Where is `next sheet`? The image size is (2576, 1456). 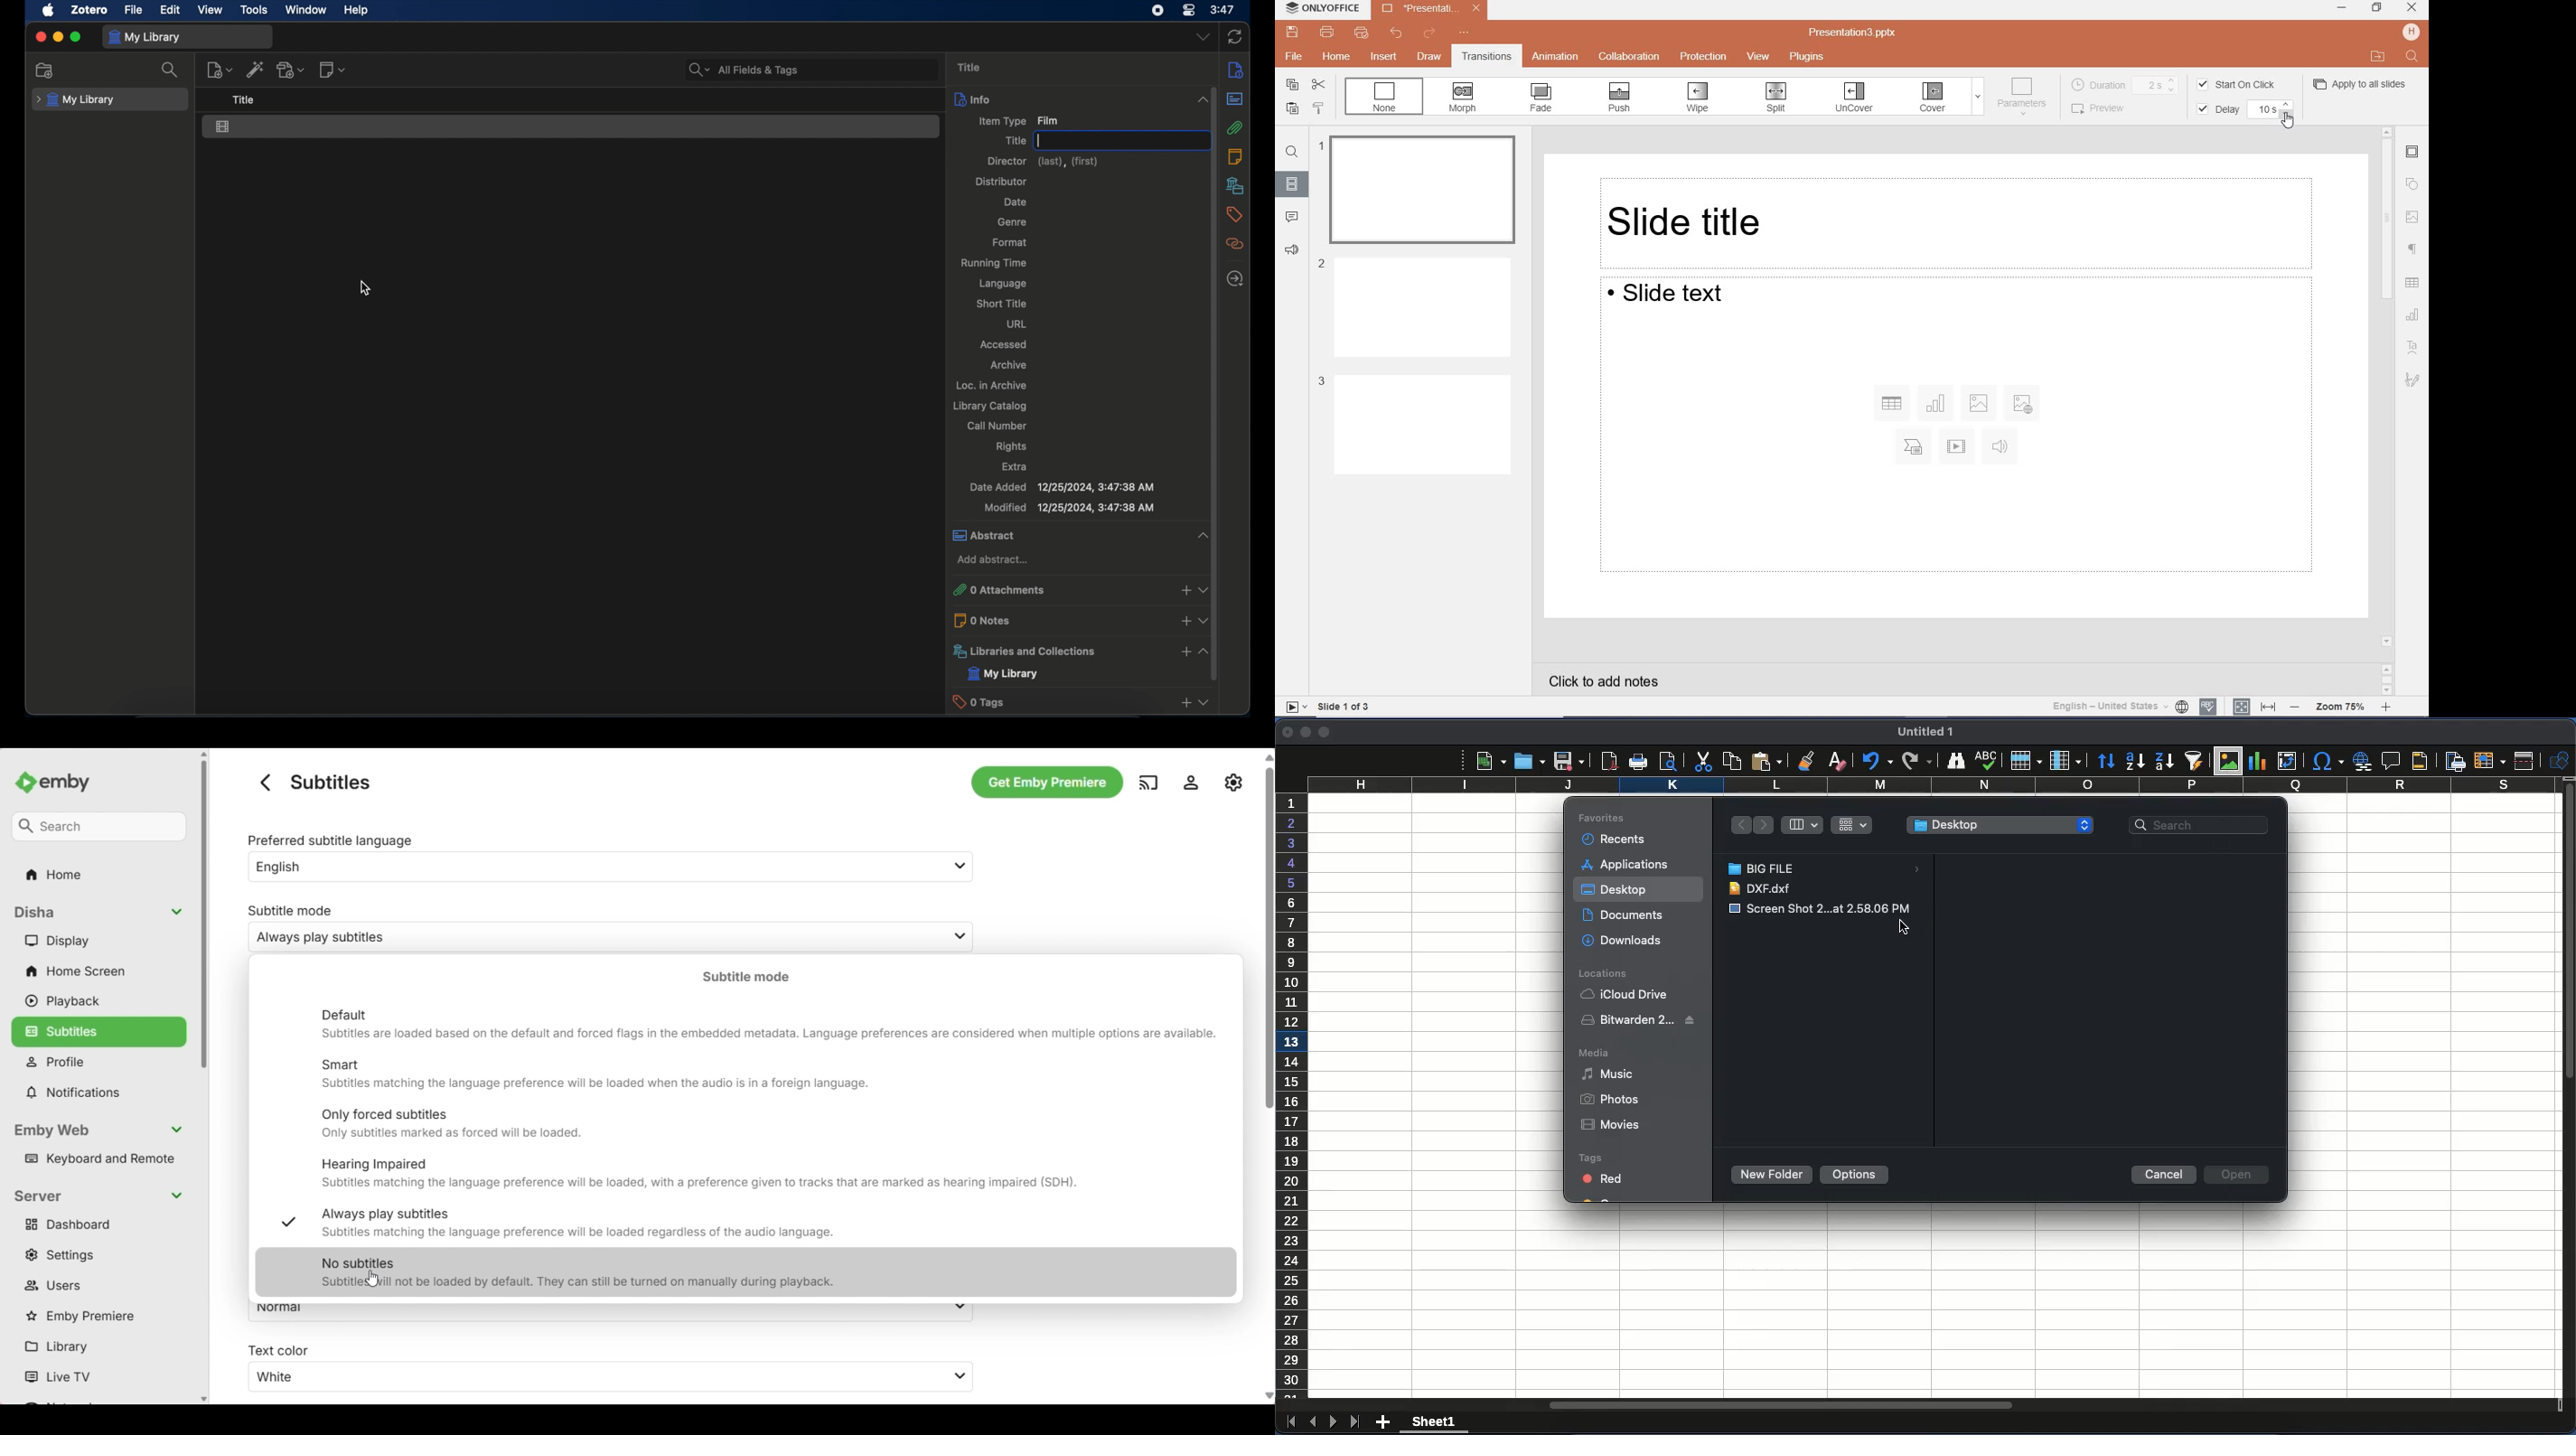
next sheet is located at coordinates (1334, 1421).